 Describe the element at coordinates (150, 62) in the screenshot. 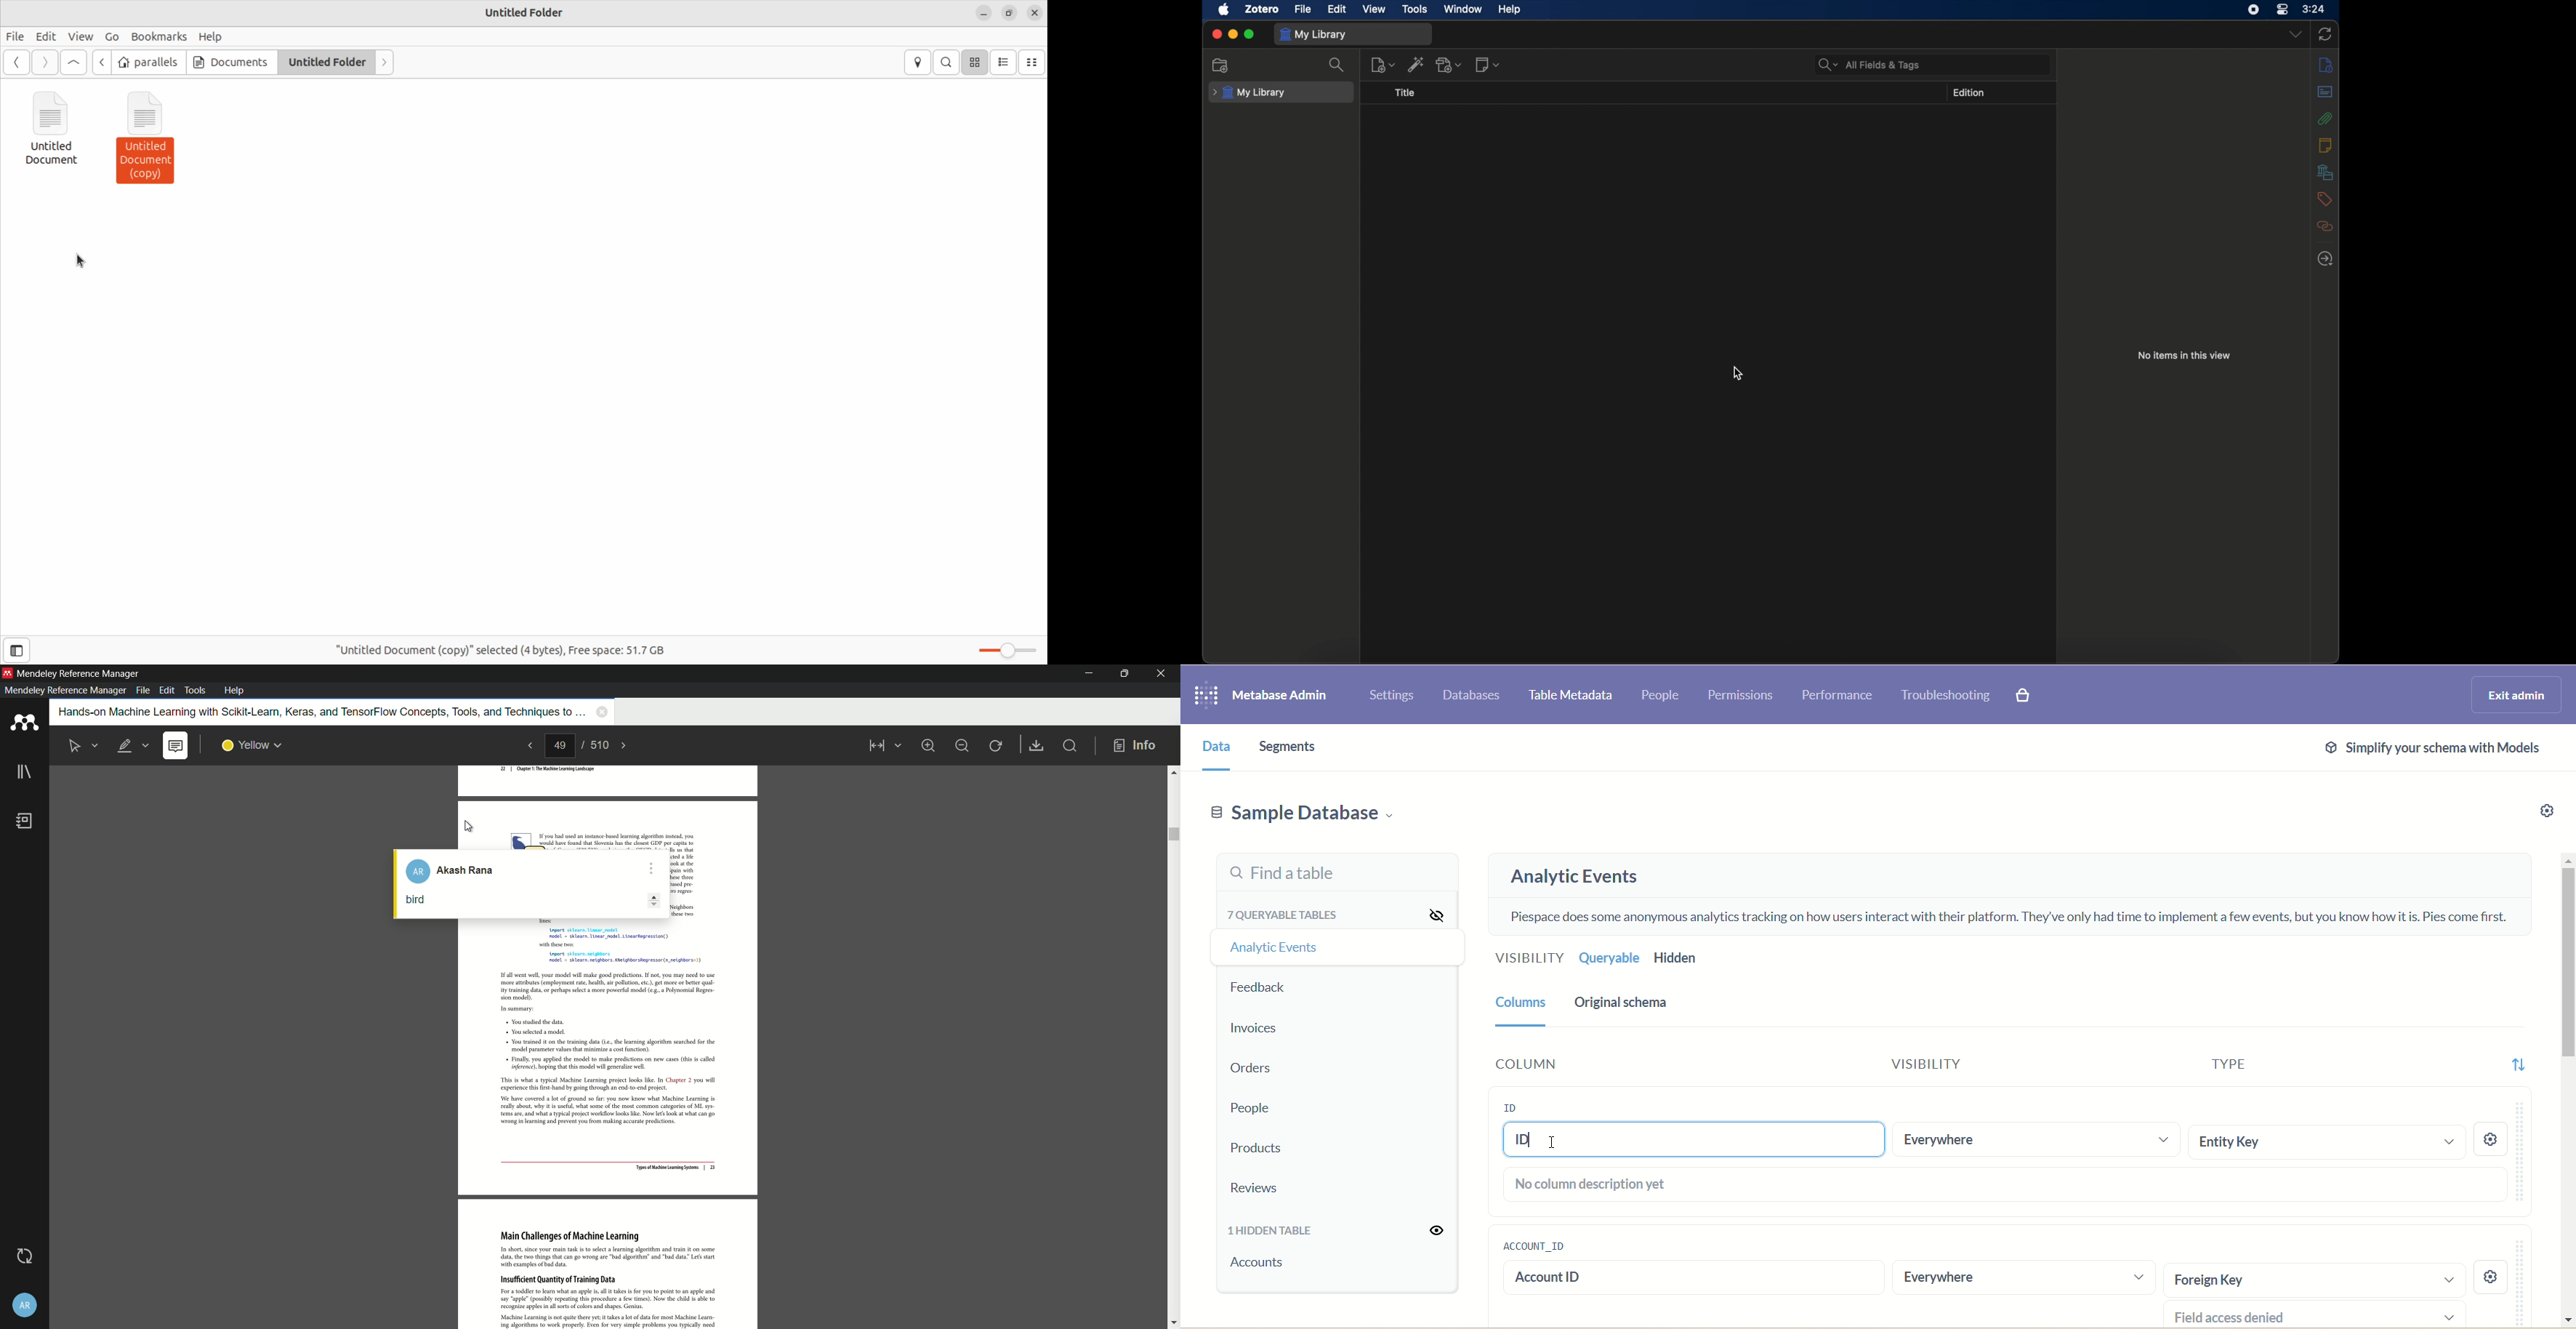

I see `parallels` at that location.